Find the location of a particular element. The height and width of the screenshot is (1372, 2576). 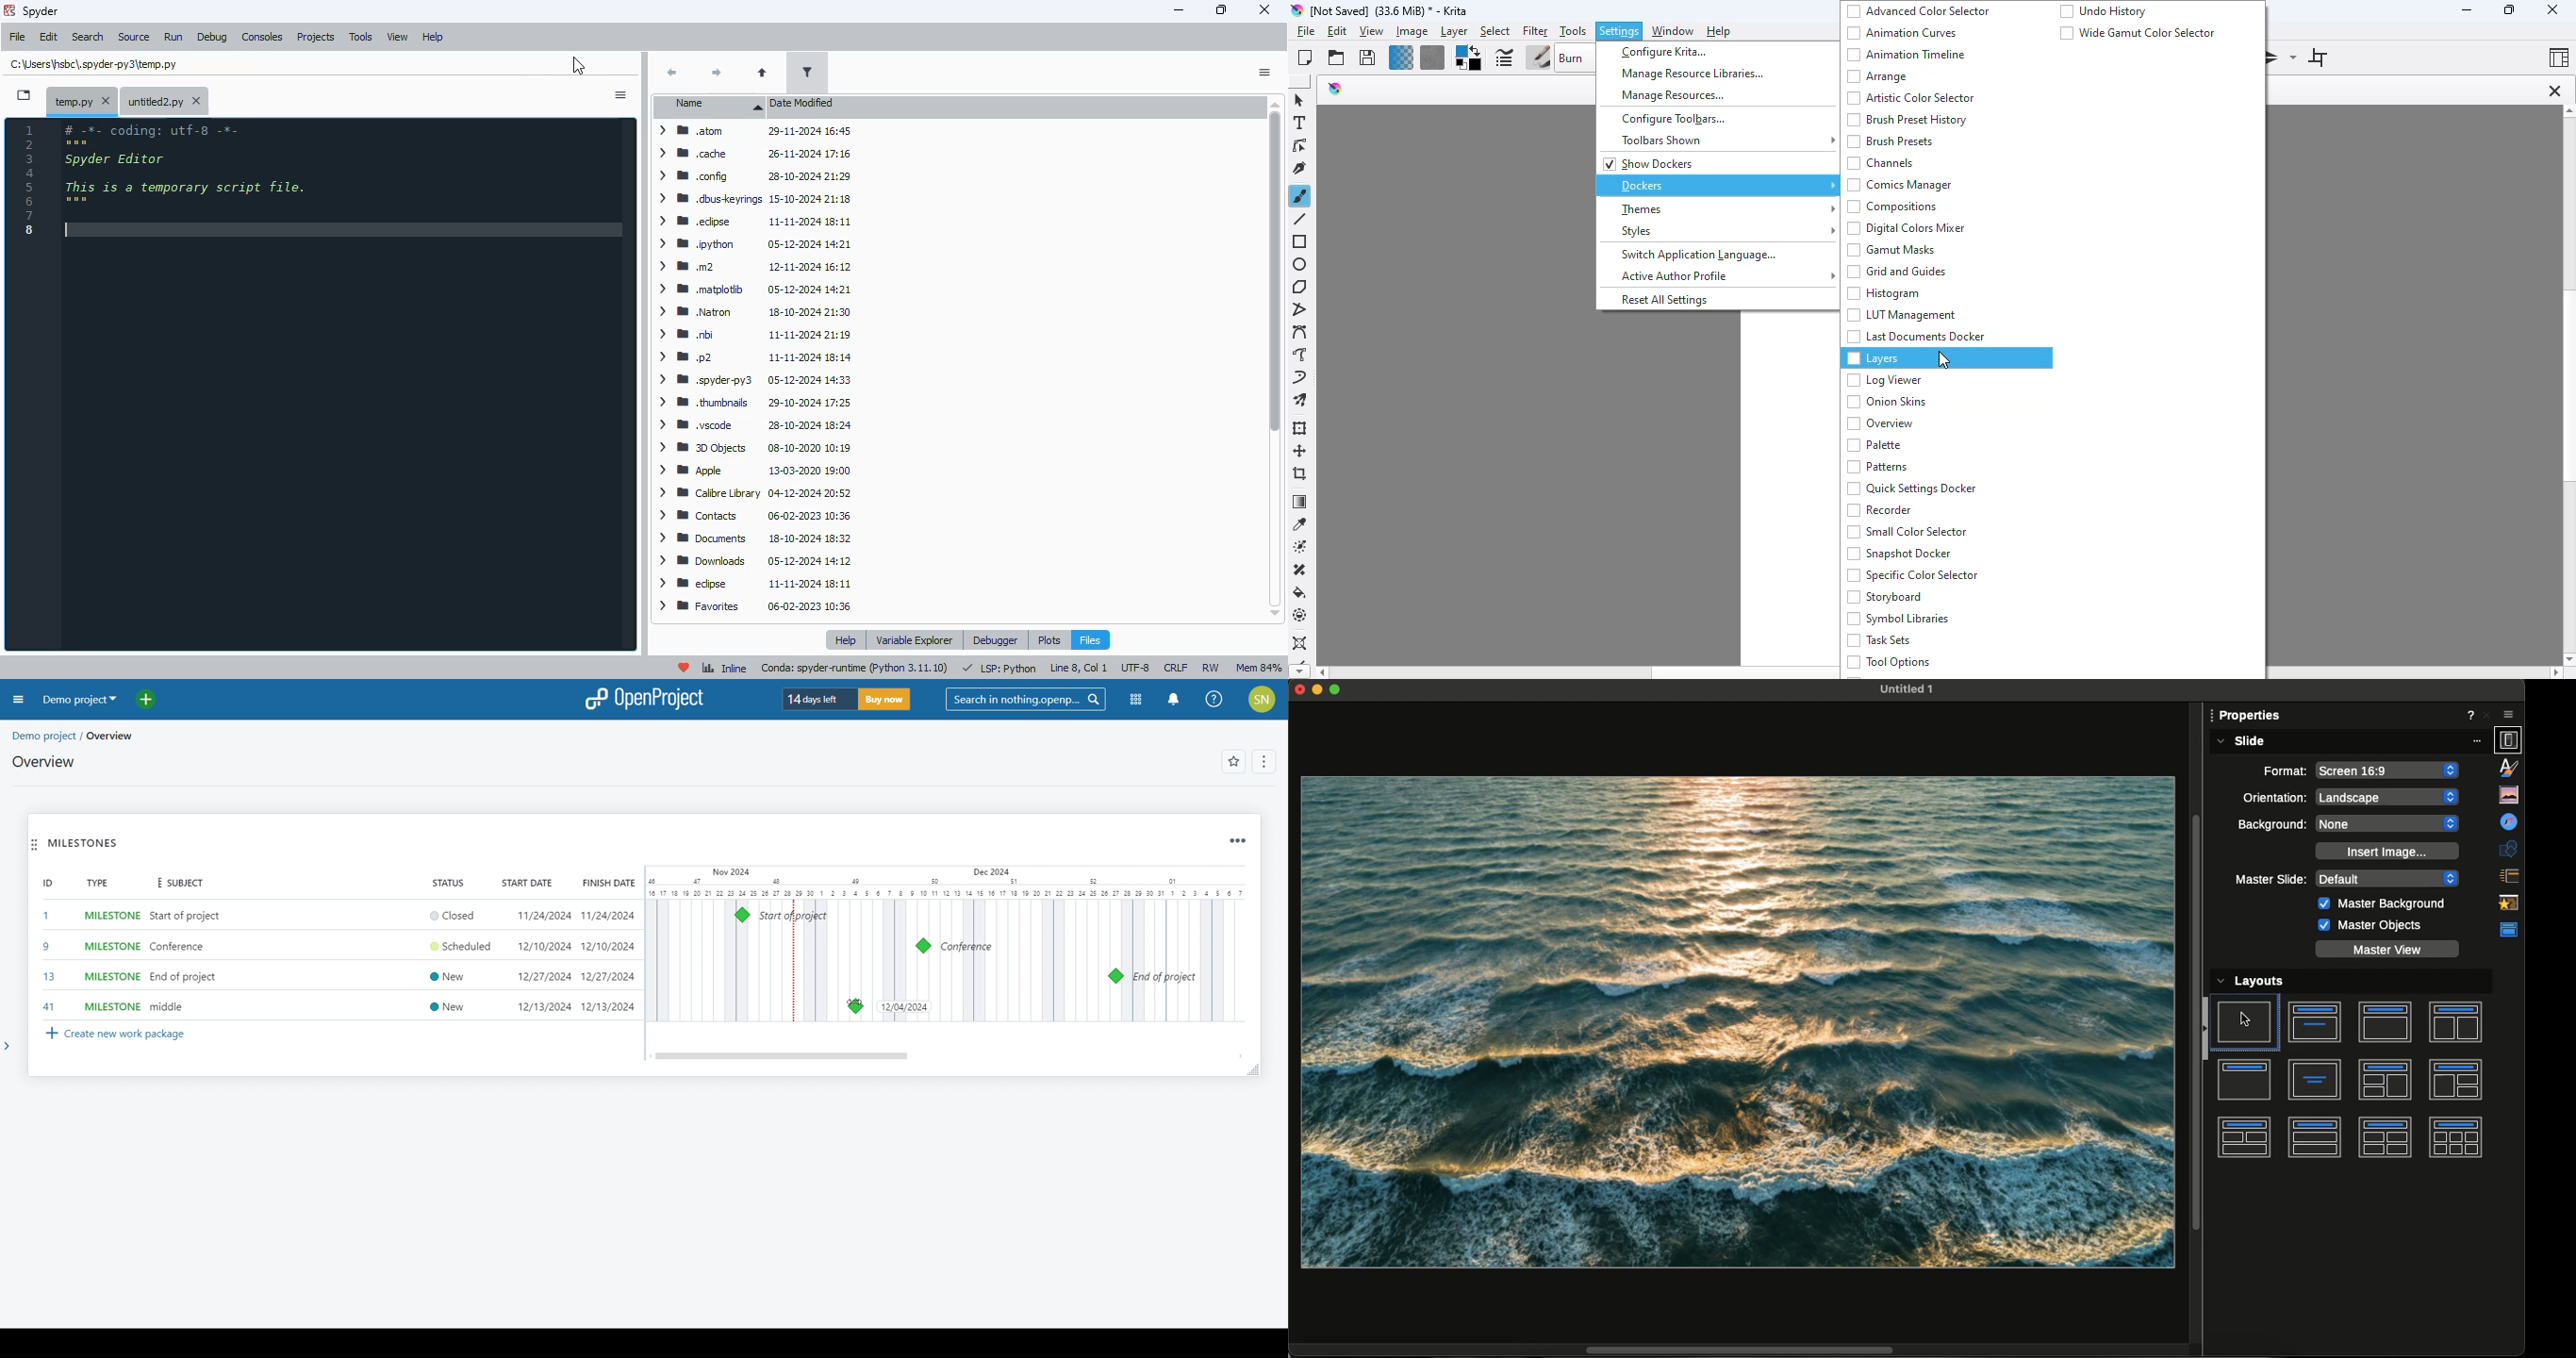

Title and two boxes is located at coordinates (2315, 1137).